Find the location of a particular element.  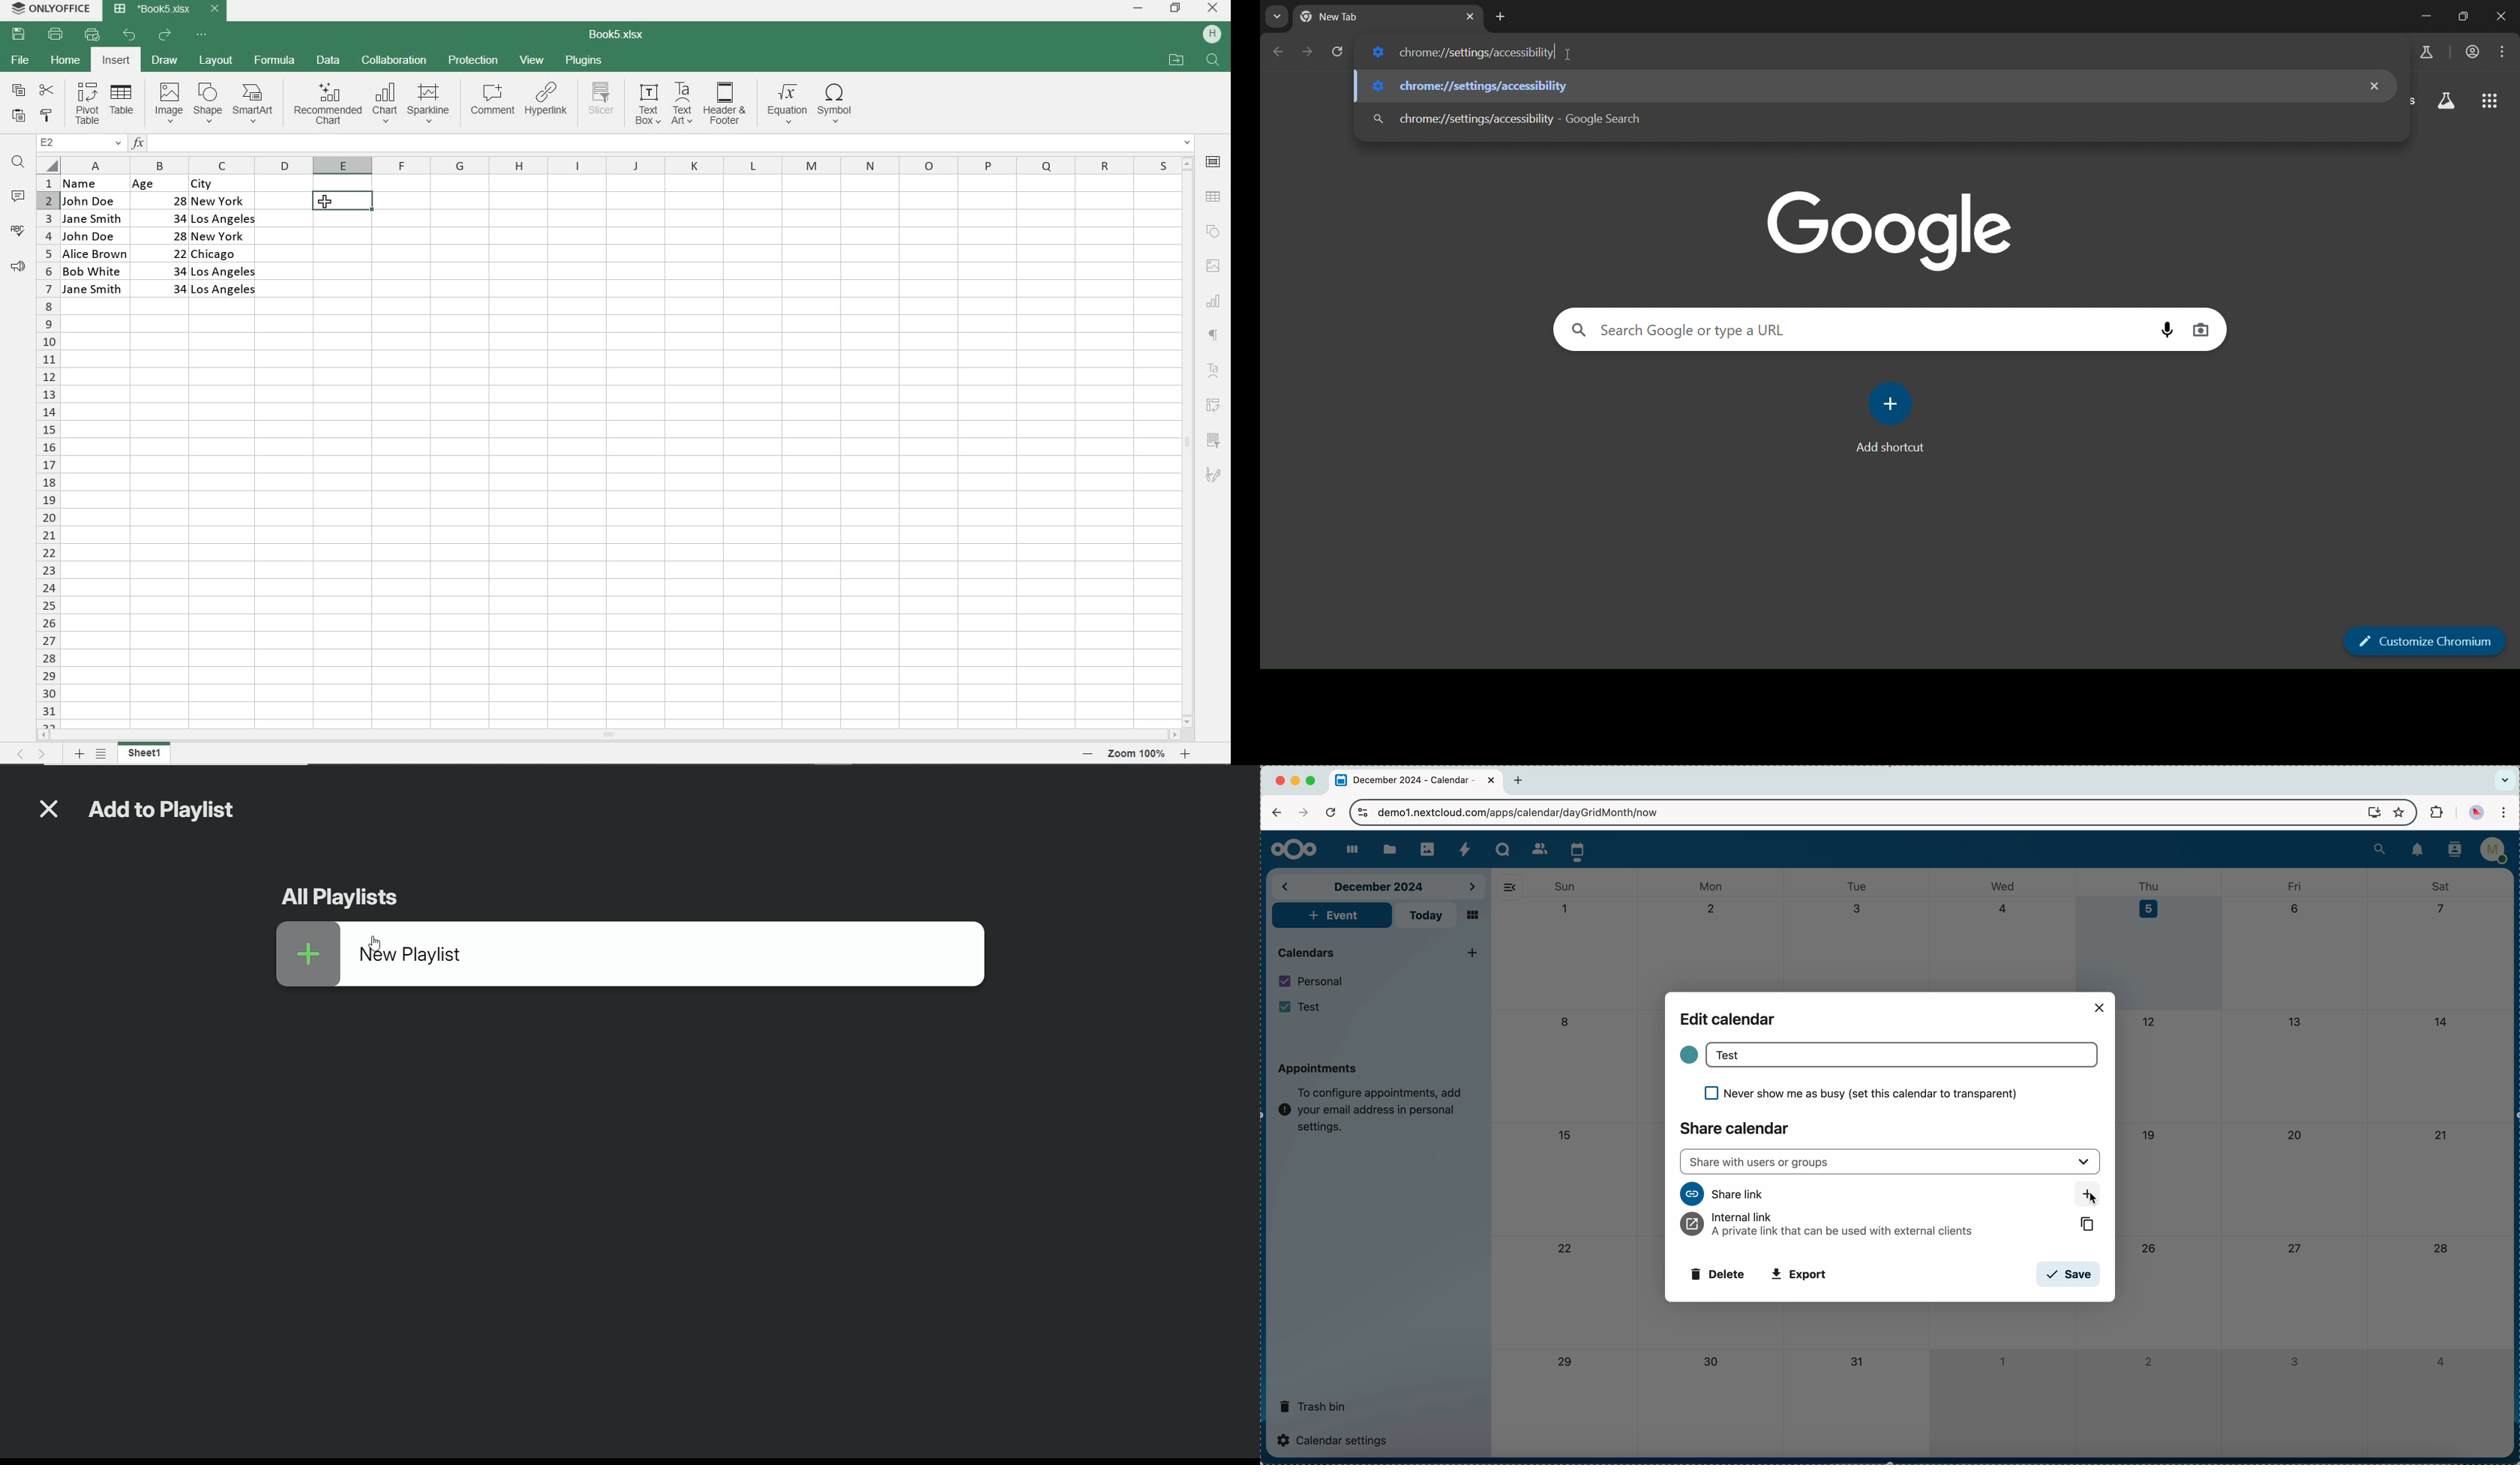

HYPERLINK is located at coordinates (547, 103).